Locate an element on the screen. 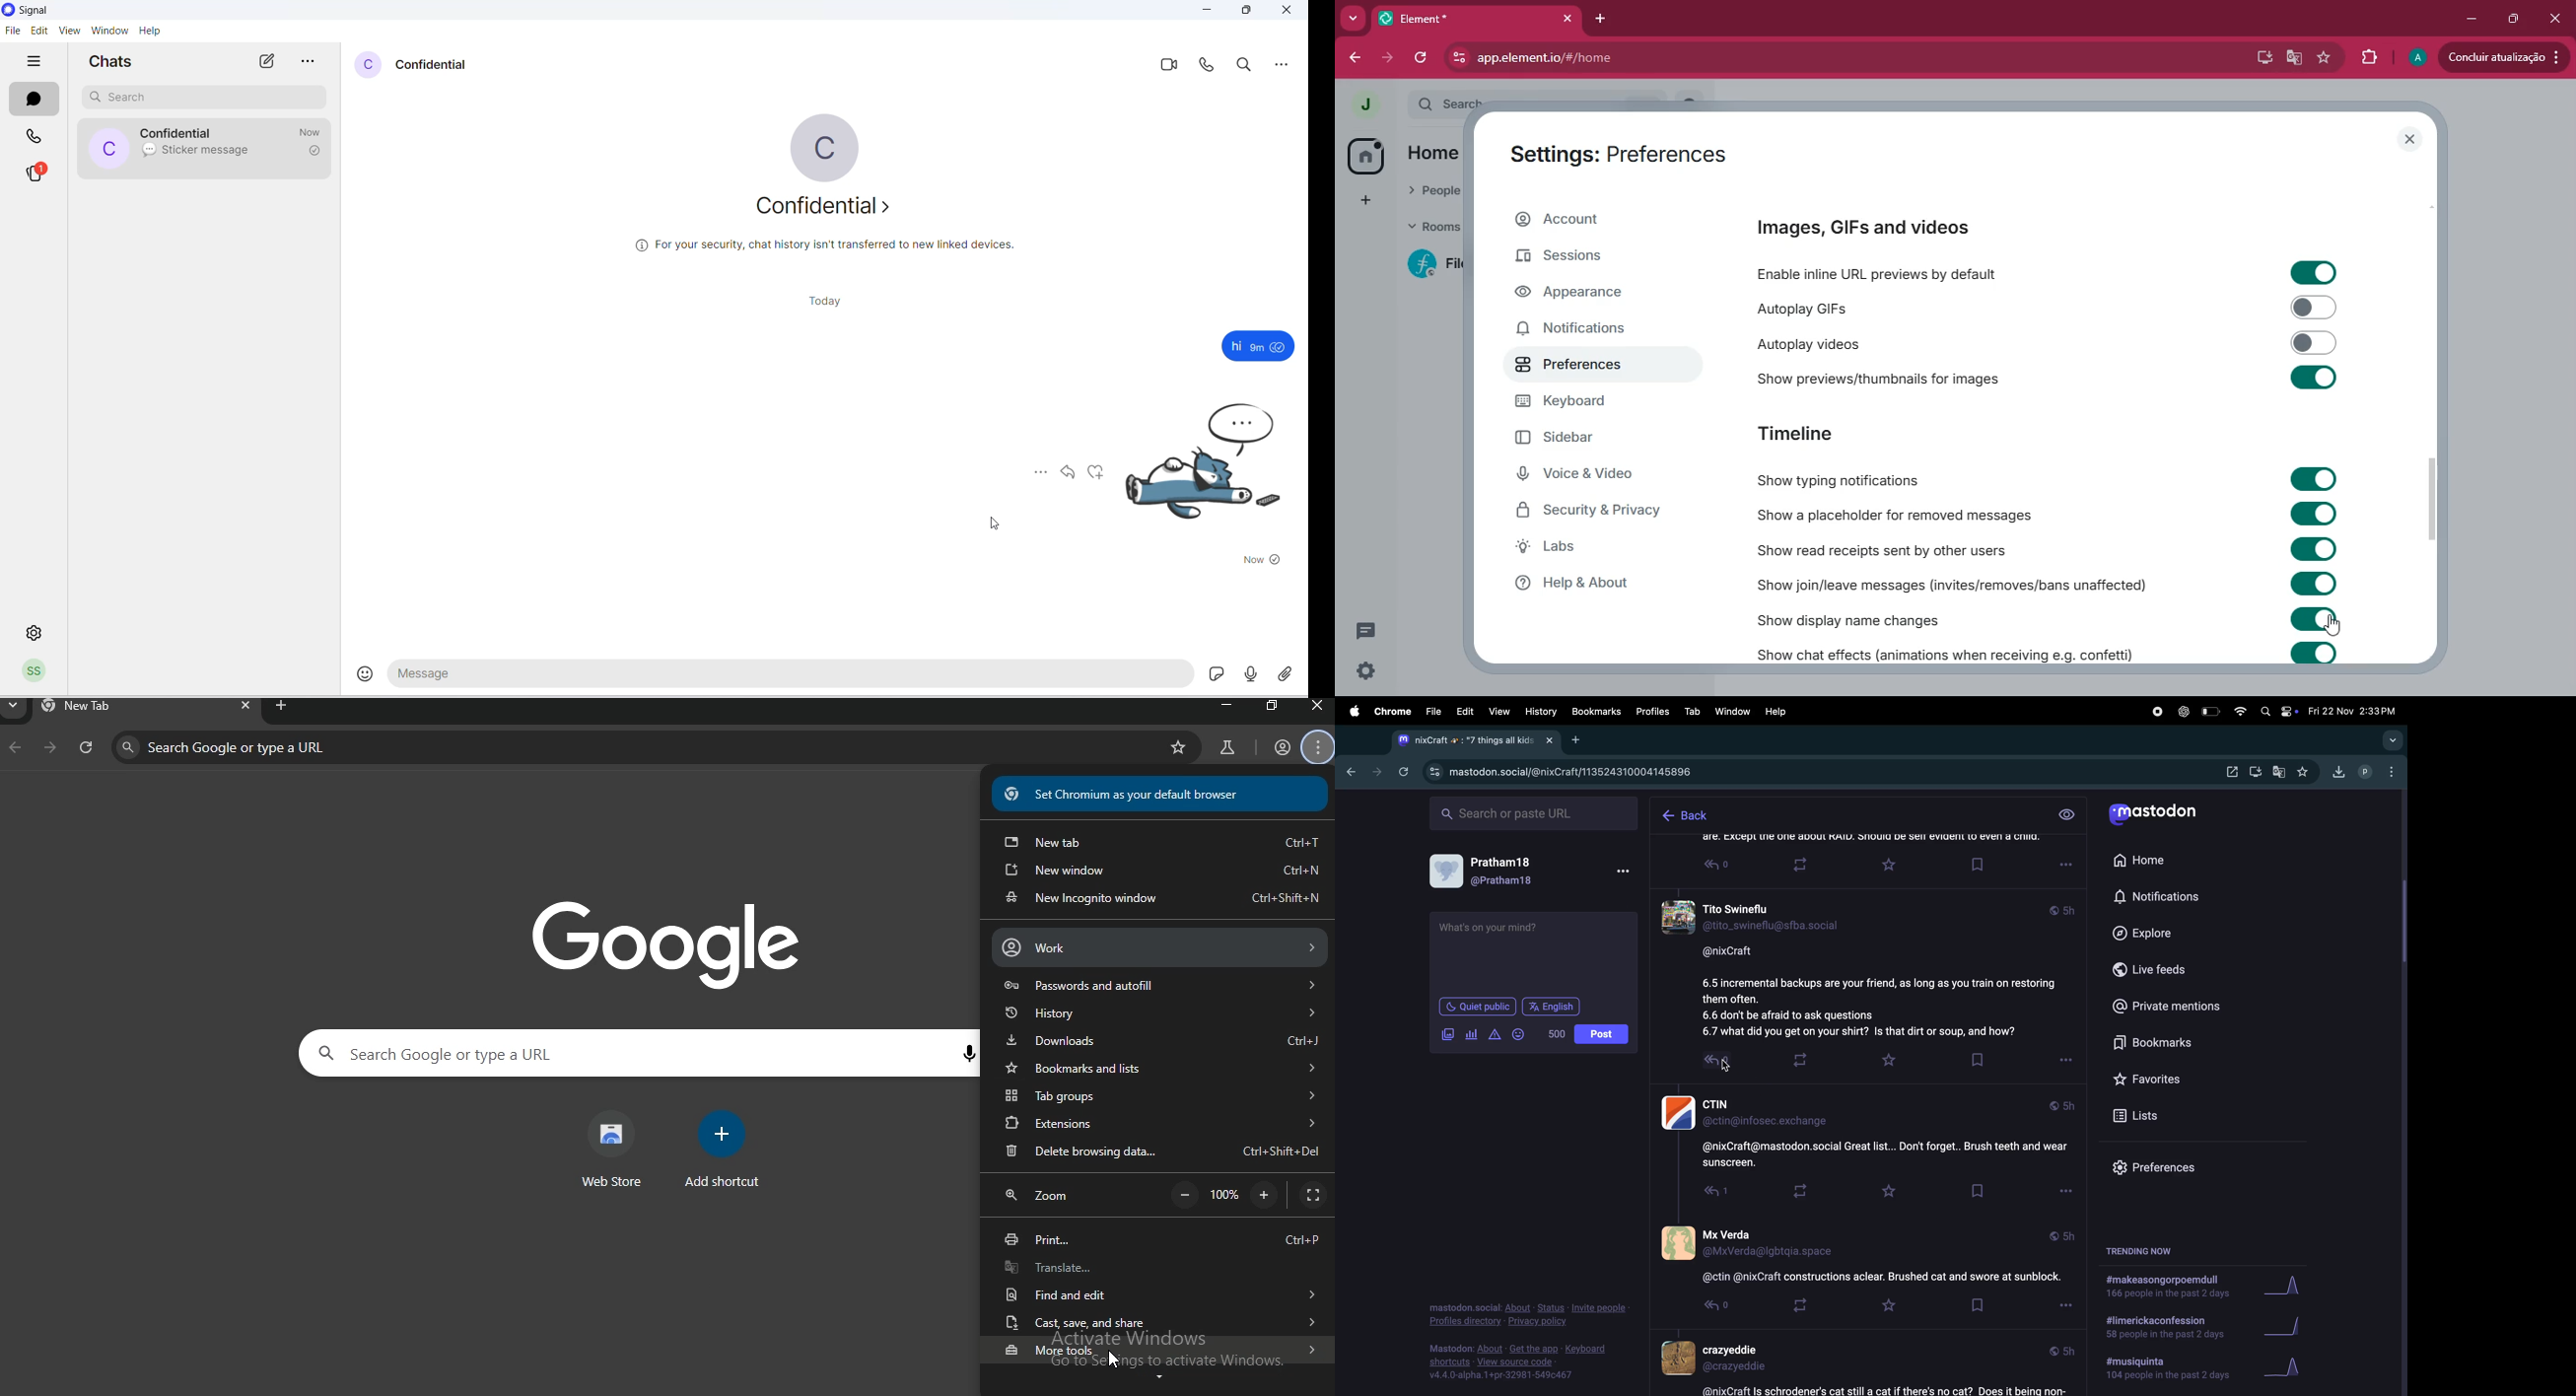 The height and width of the screenshot is (1400, 2576). translate is located at coordinates (1153, 1270).